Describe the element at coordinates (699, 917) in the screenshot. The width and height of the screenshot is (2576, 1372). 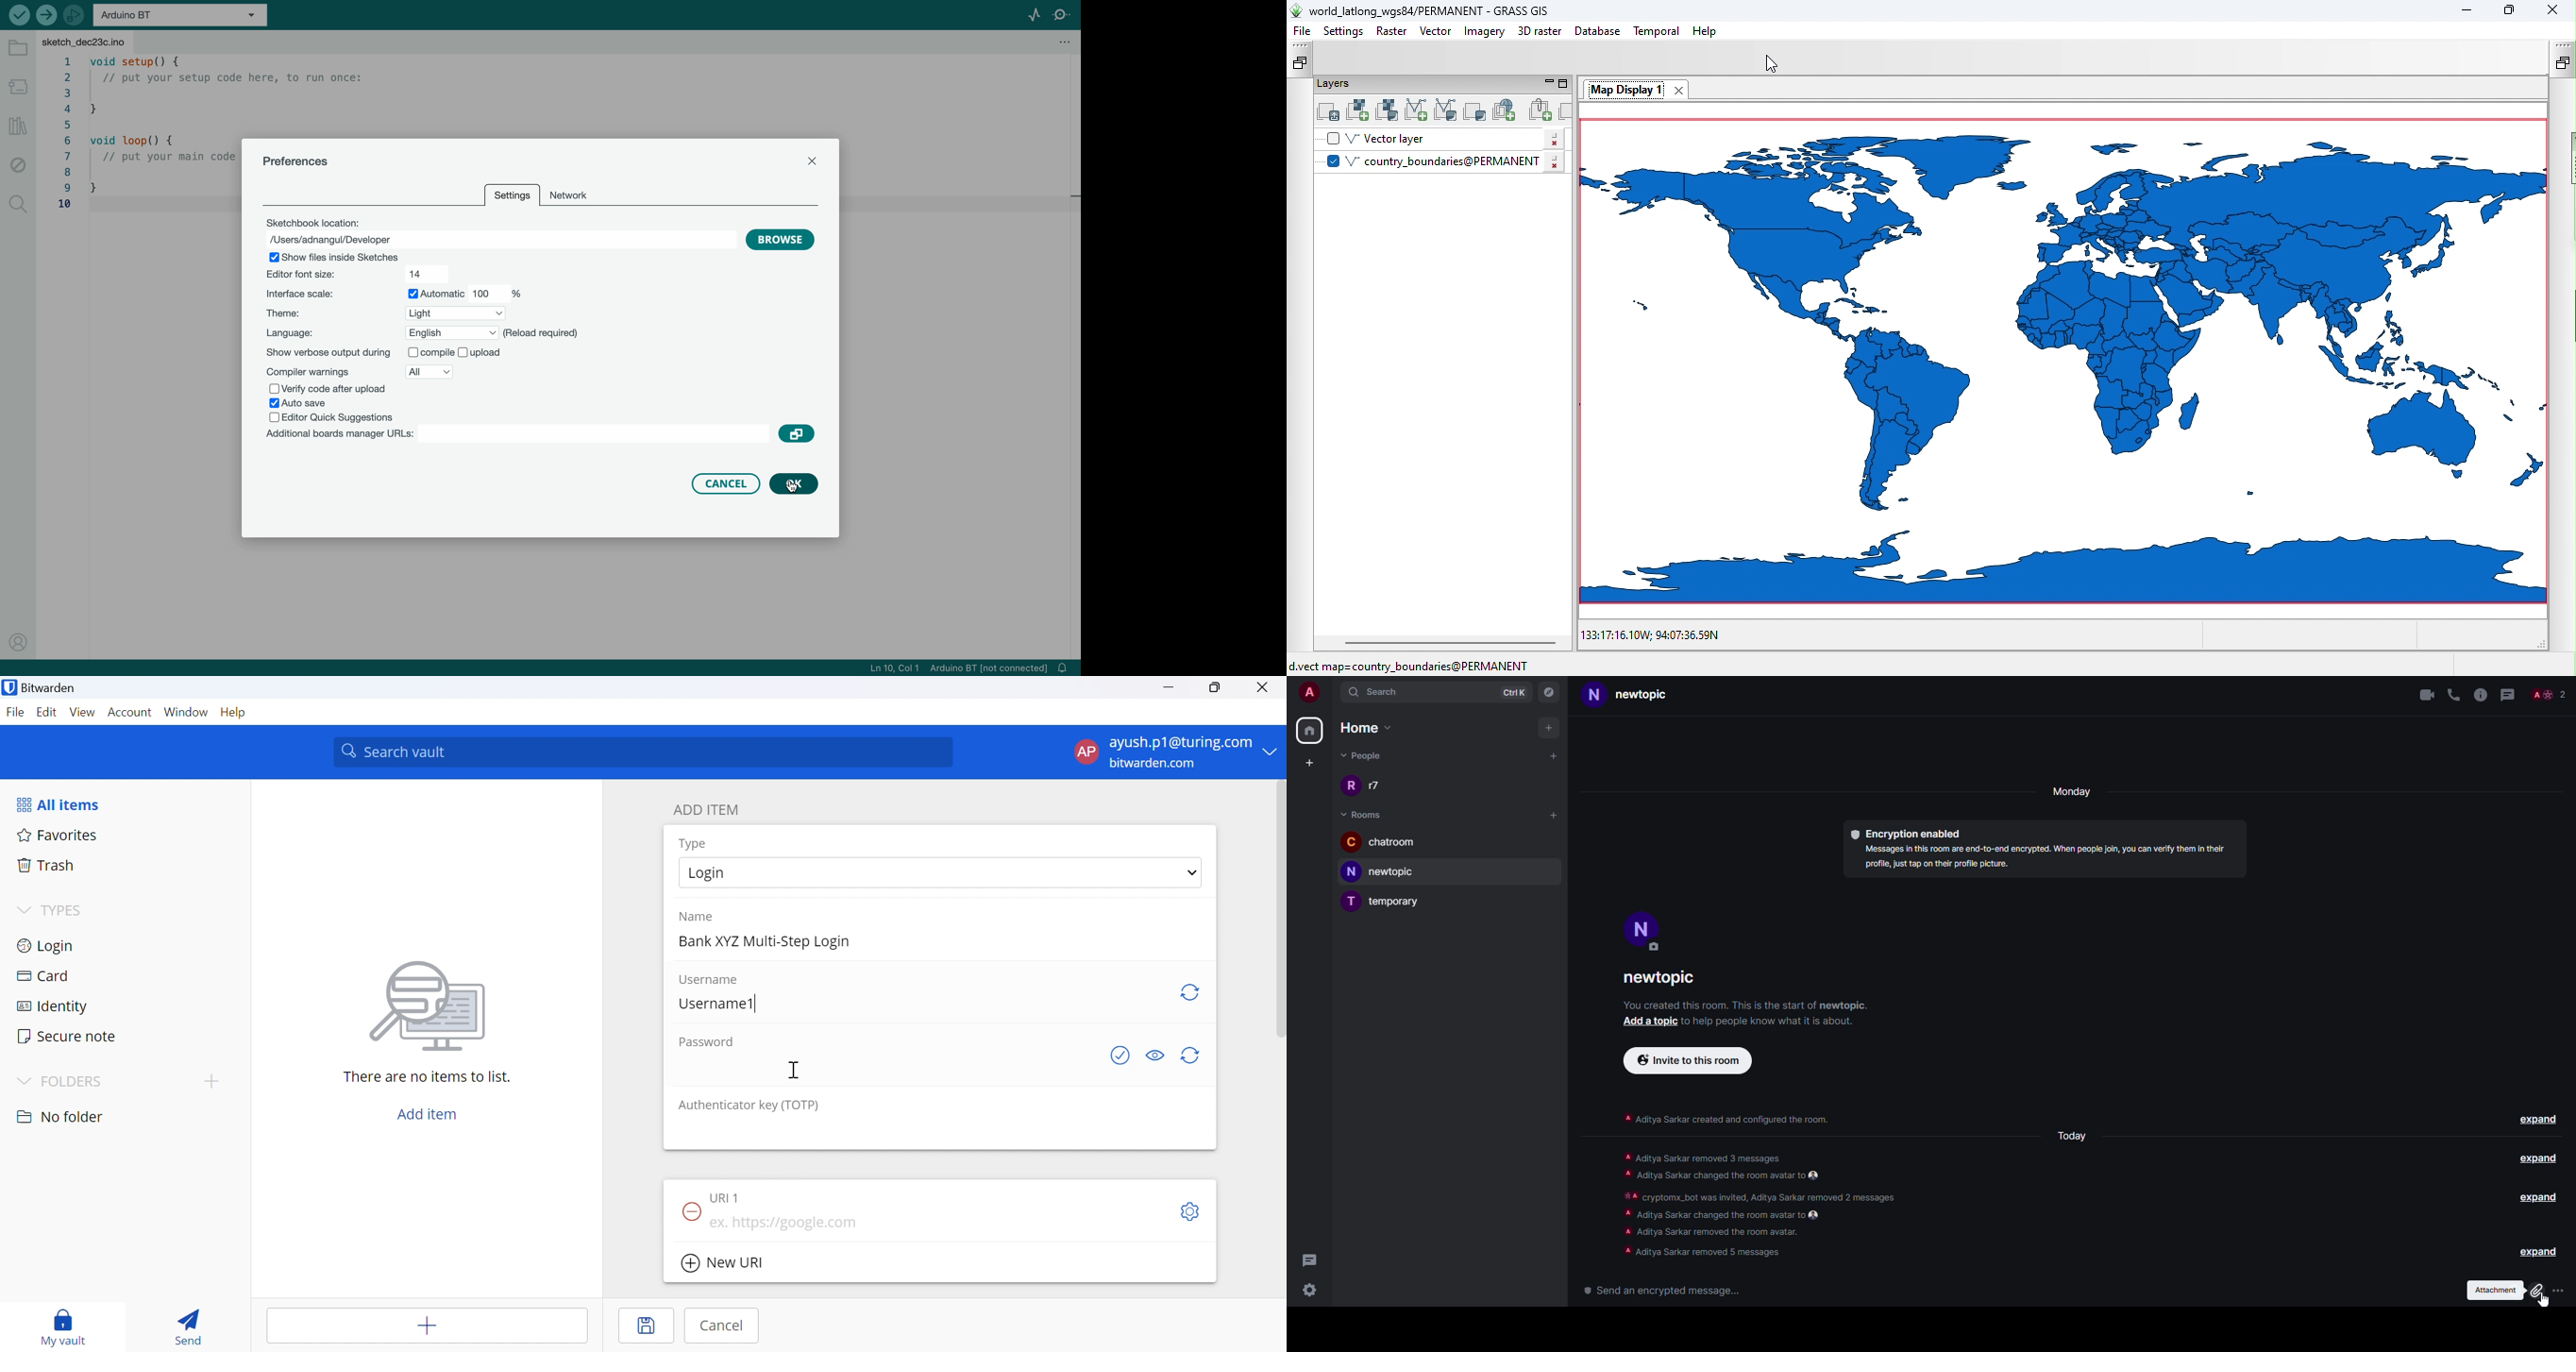
I see `Name` at that location.